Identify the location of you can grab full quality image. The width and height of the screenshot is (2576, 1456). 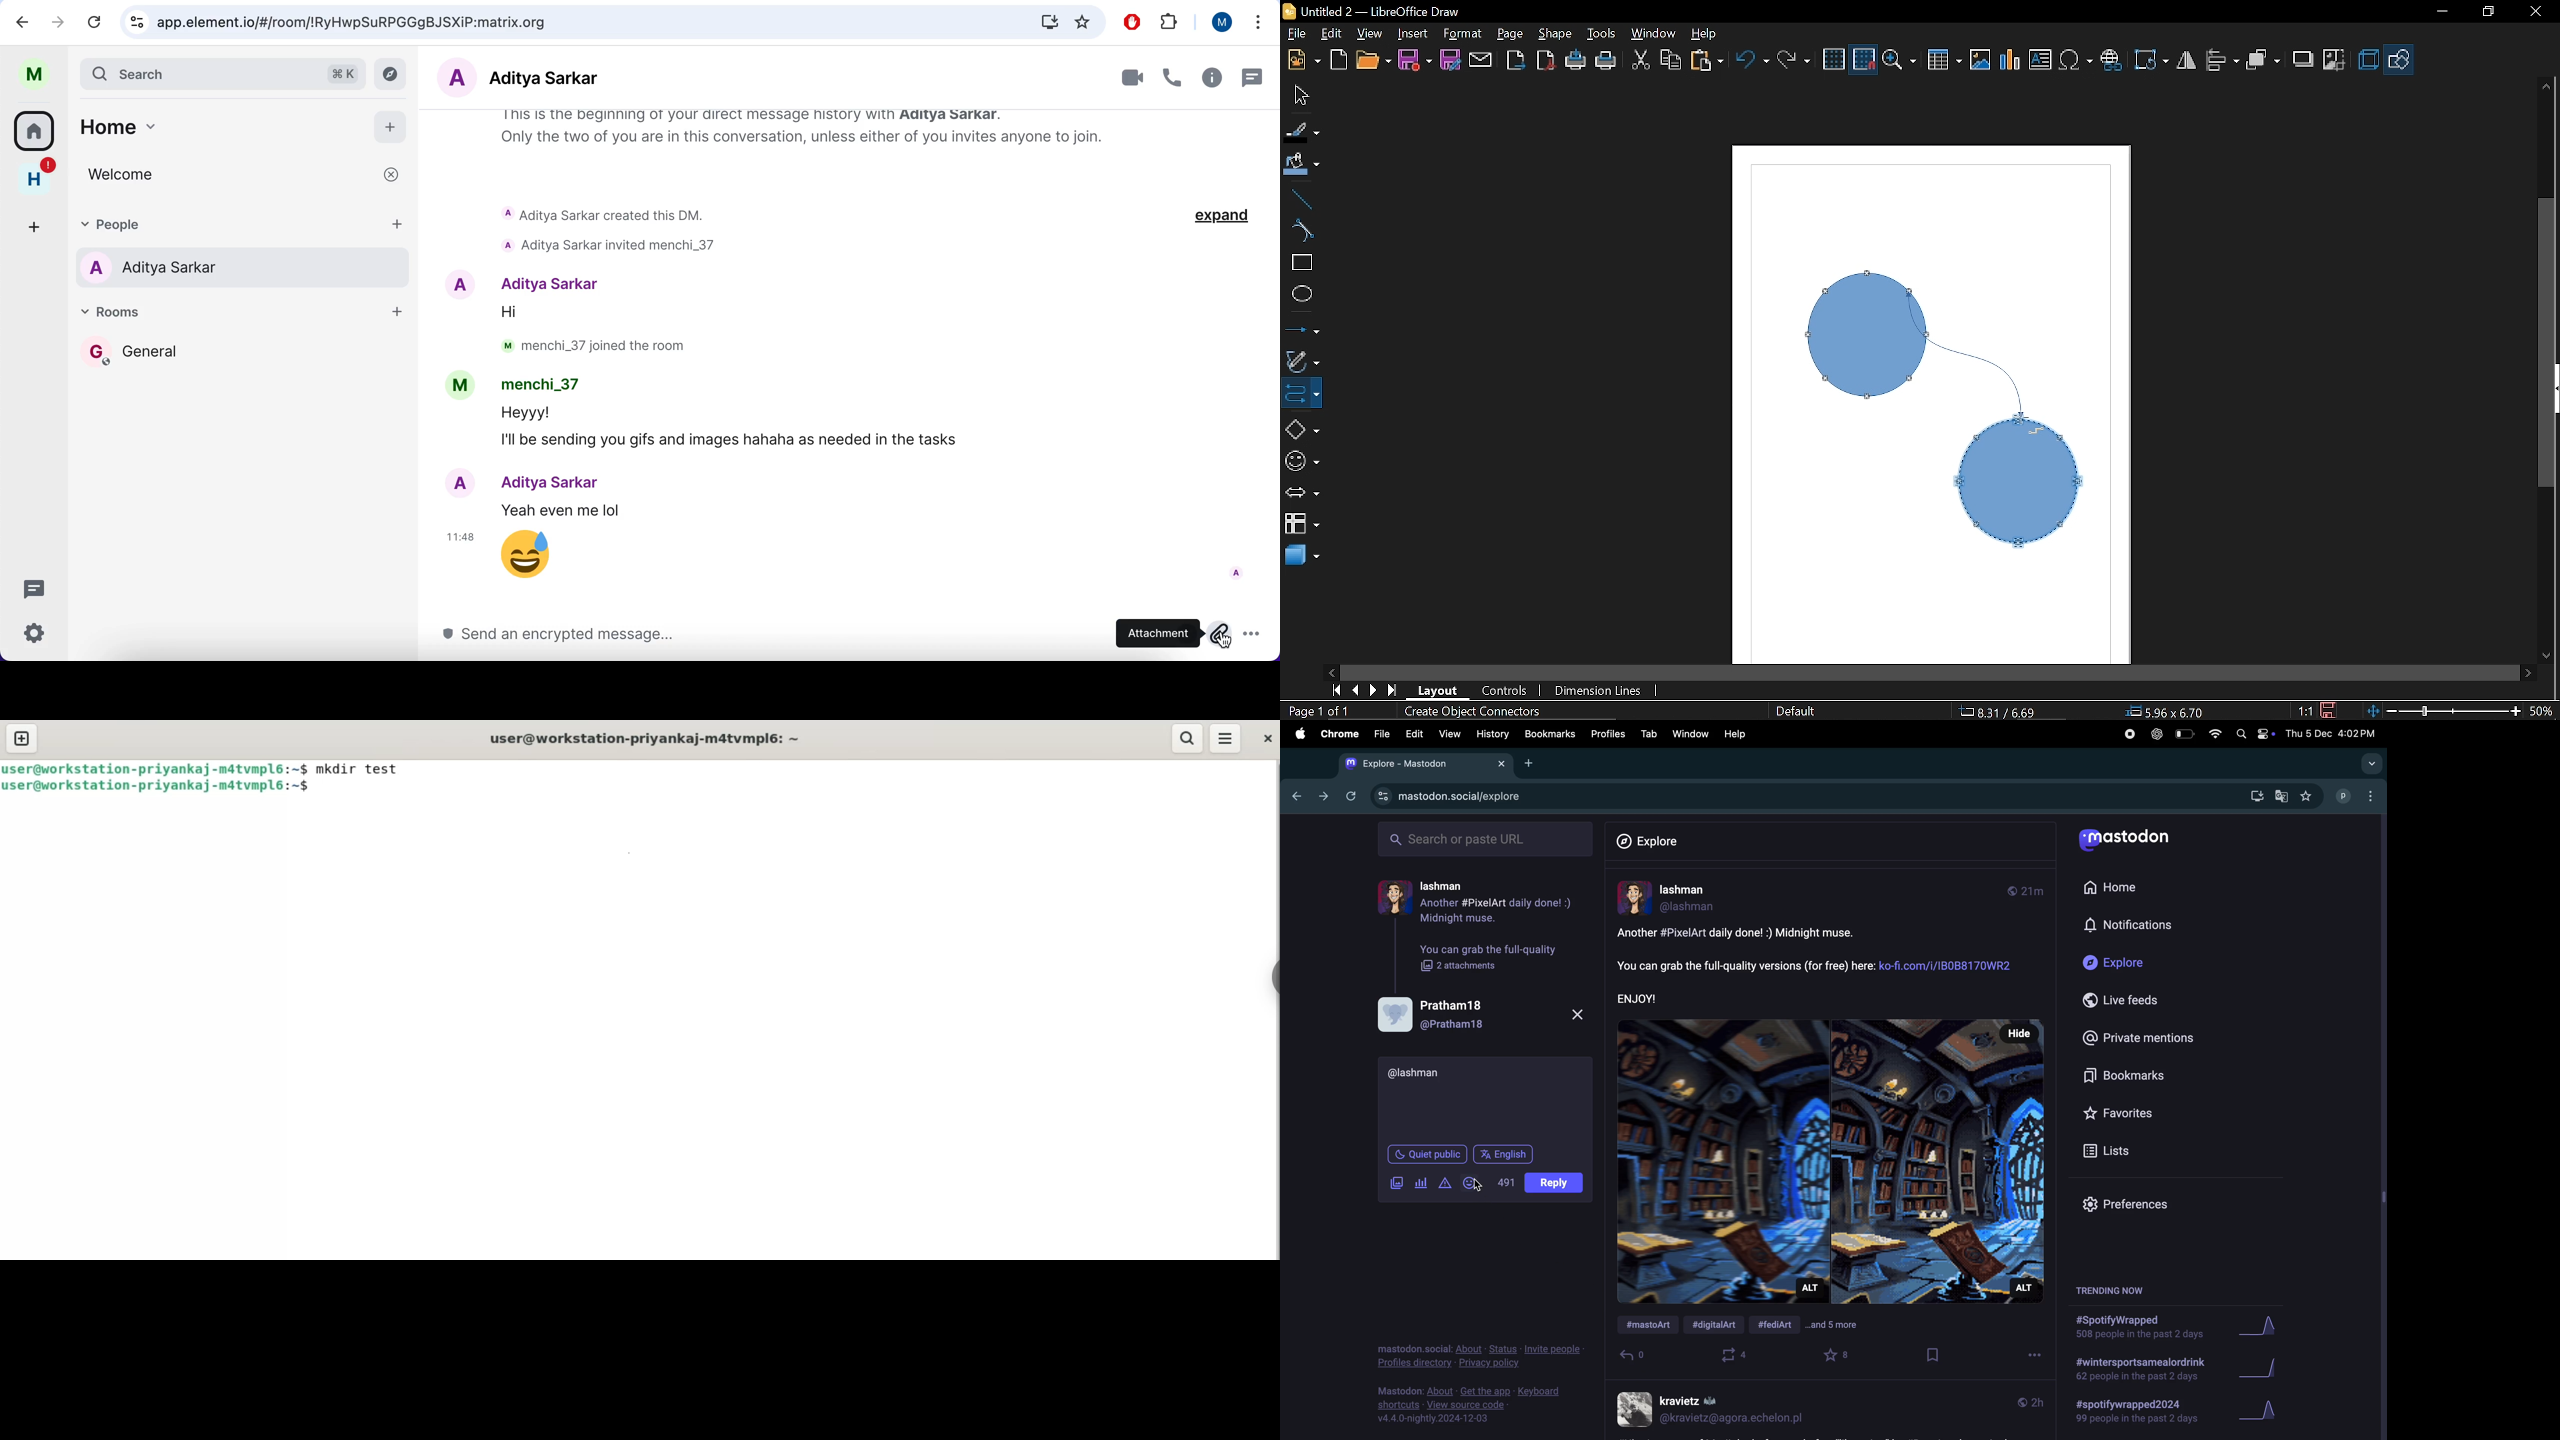
(1493, 958).